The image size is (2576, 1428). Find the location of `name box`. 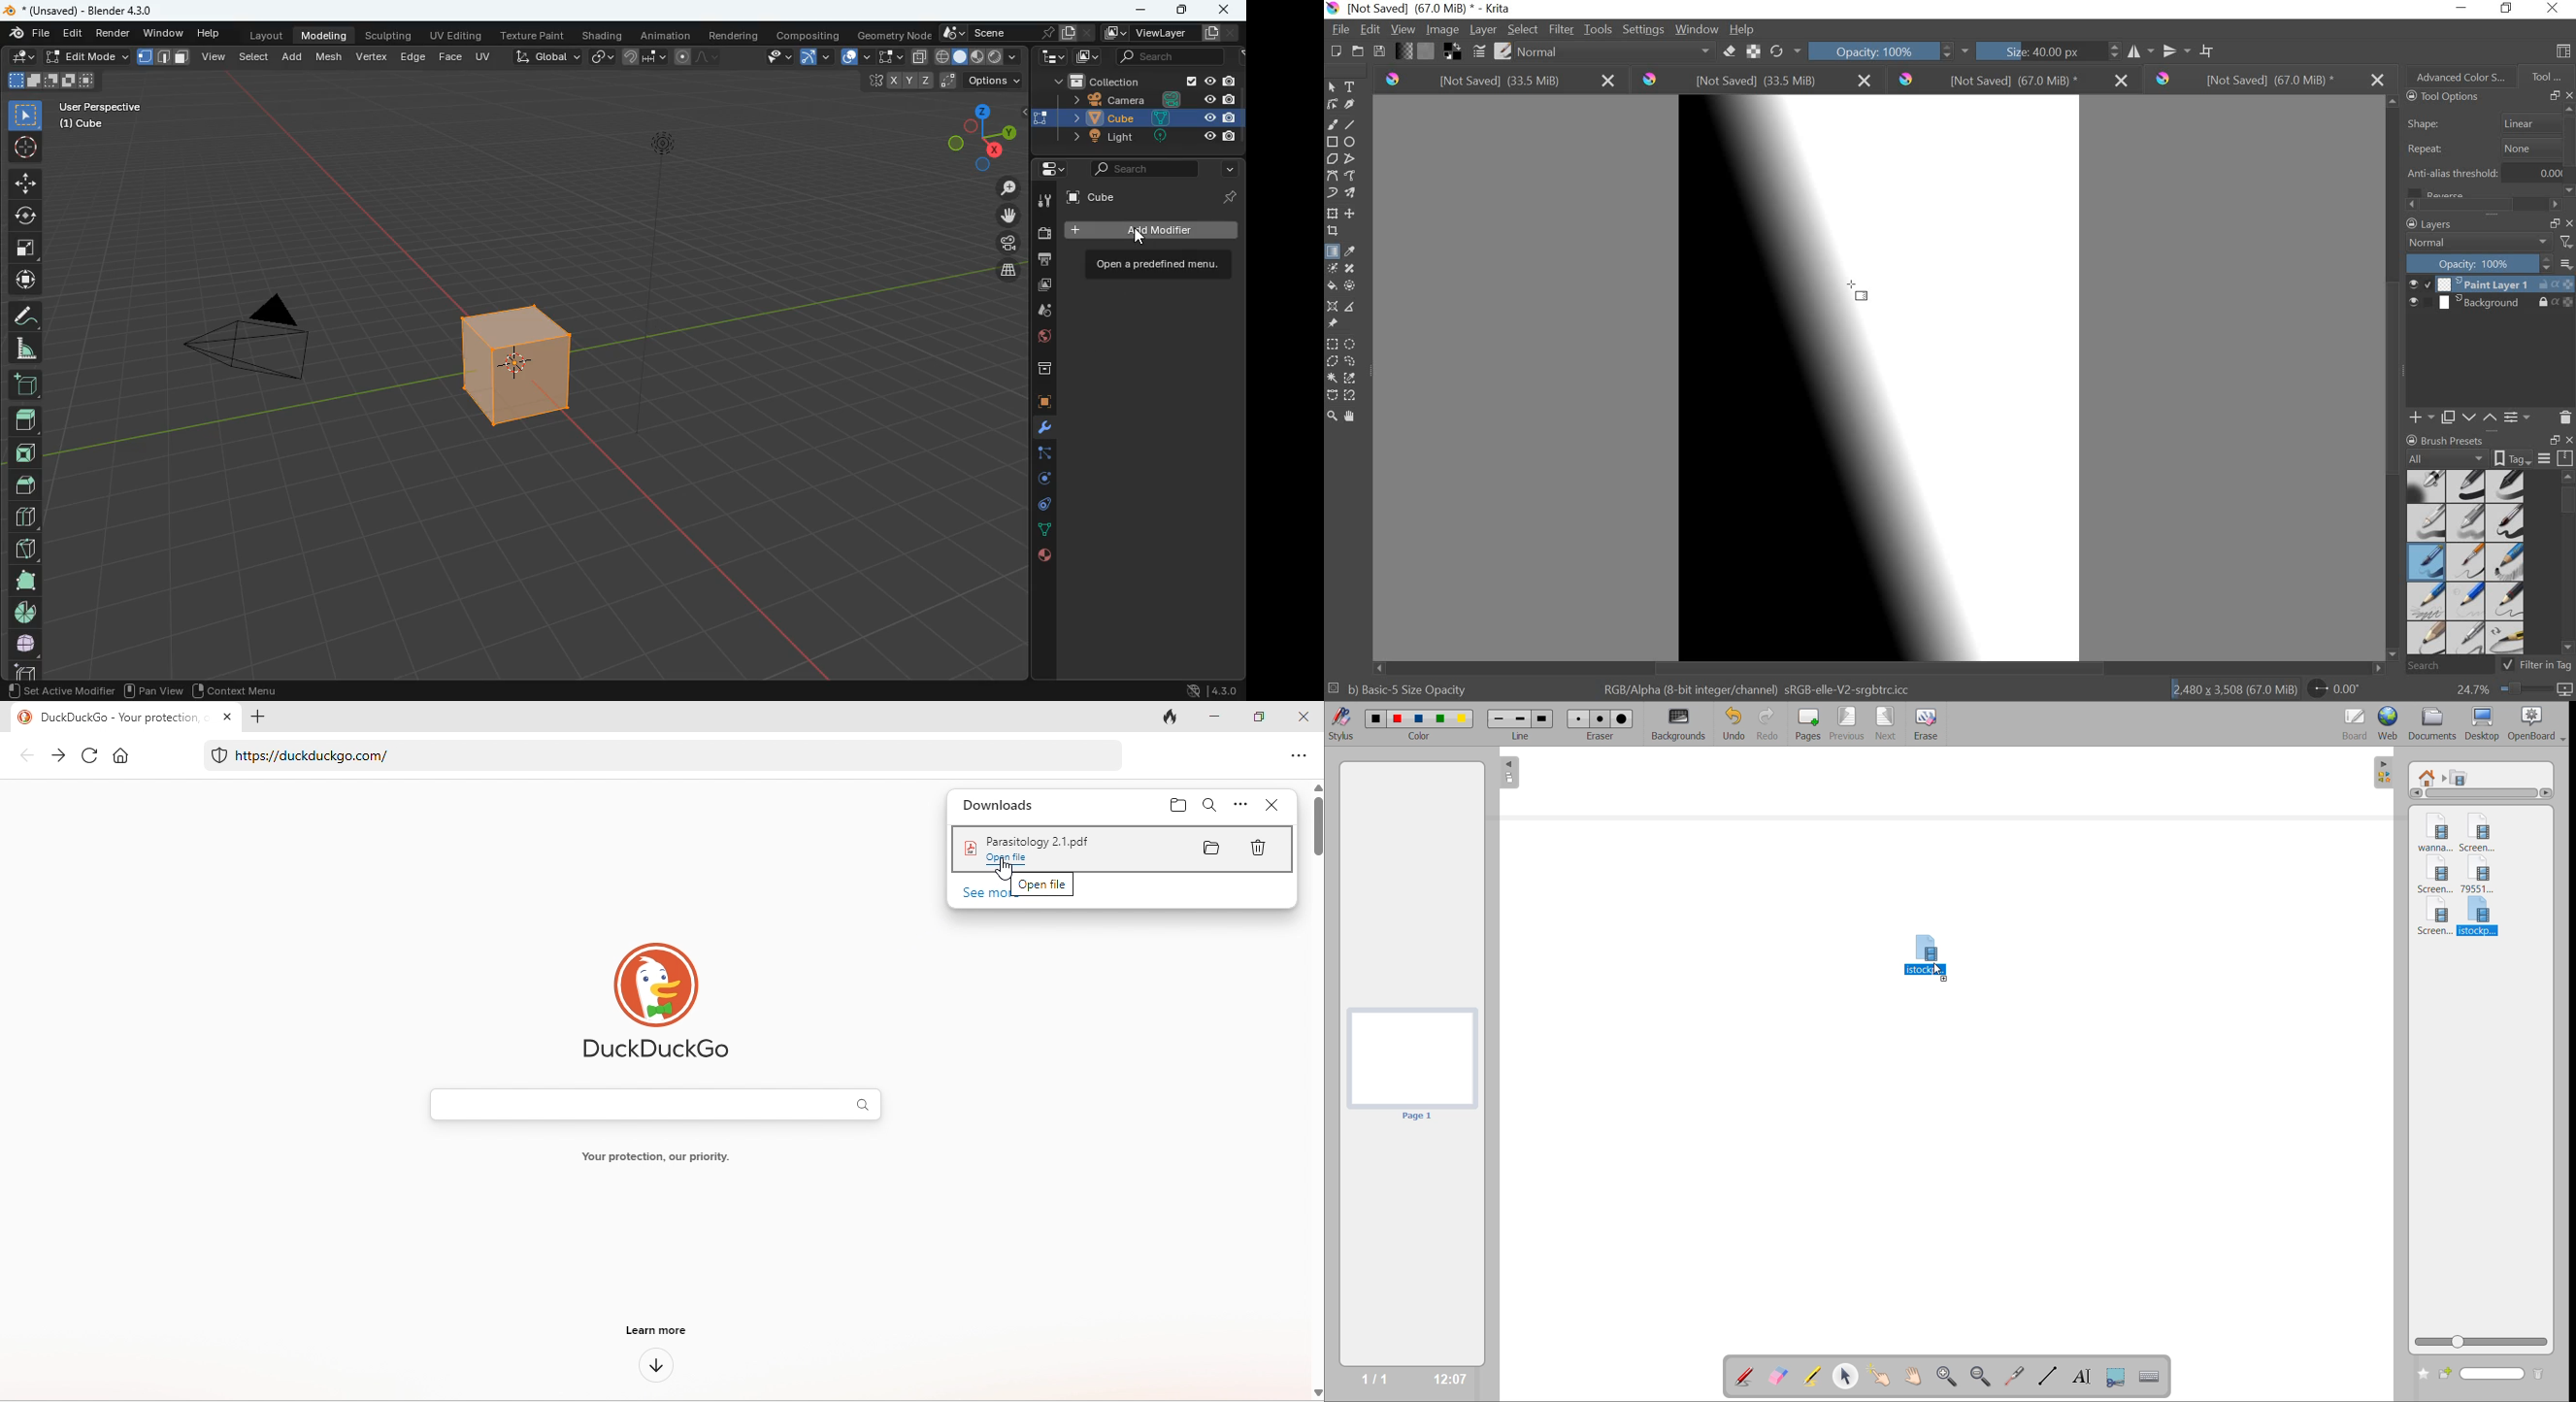

name box is located at coordinates (2483, 1374).